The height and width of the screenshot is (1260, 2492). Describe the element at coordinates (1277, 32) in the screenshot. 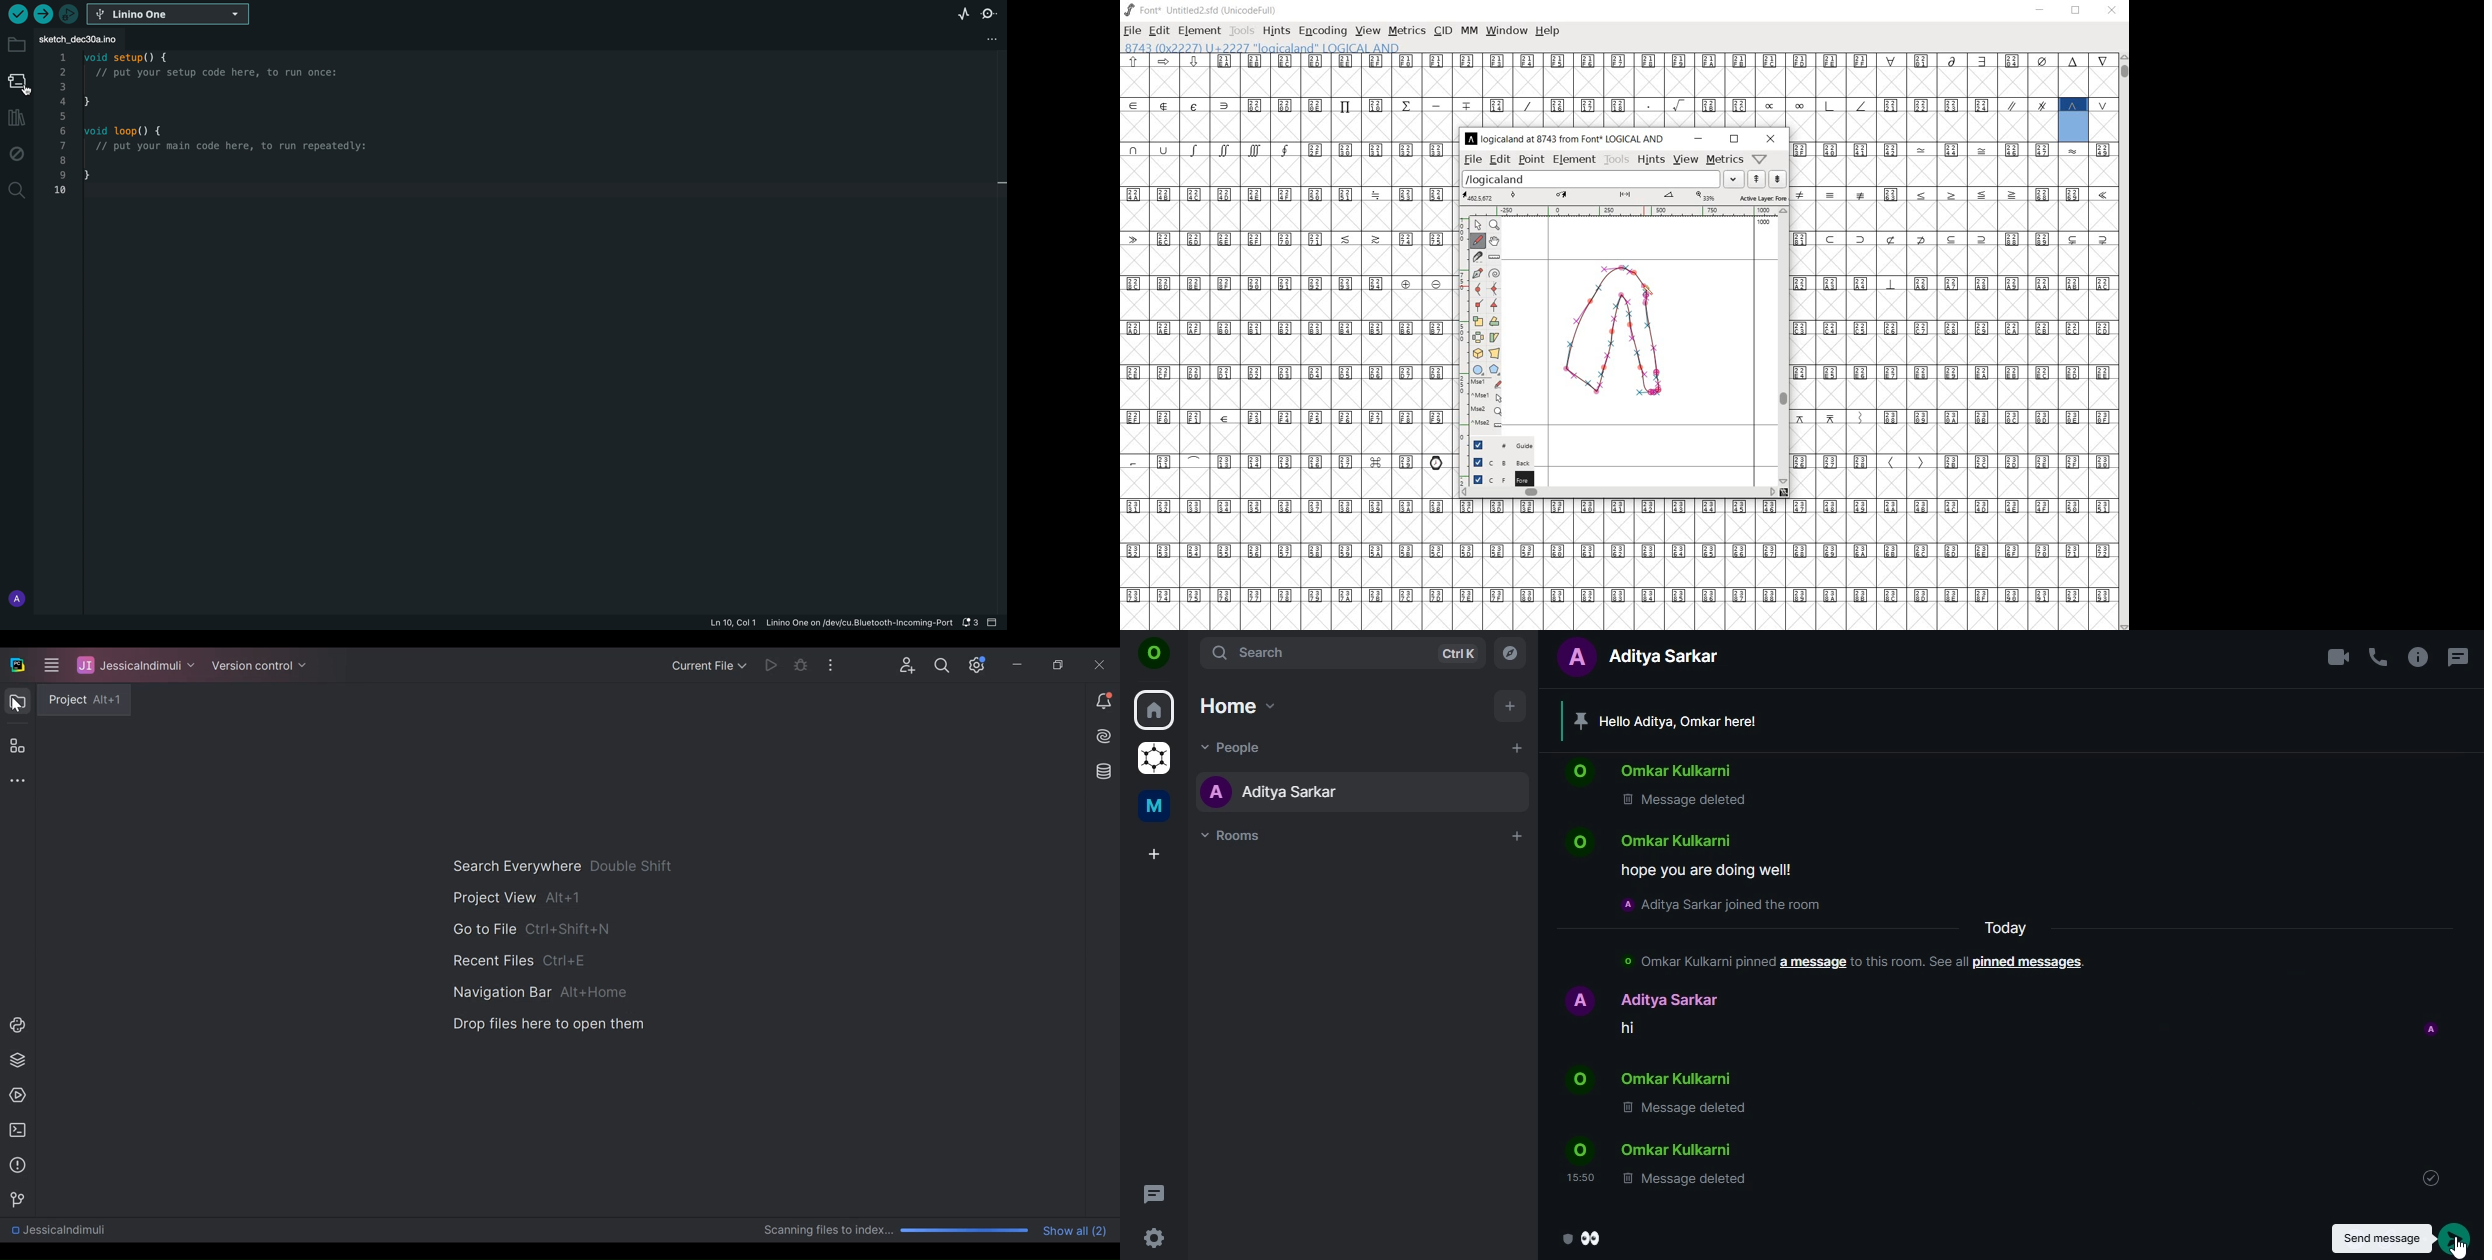

I see `hints` at that location.